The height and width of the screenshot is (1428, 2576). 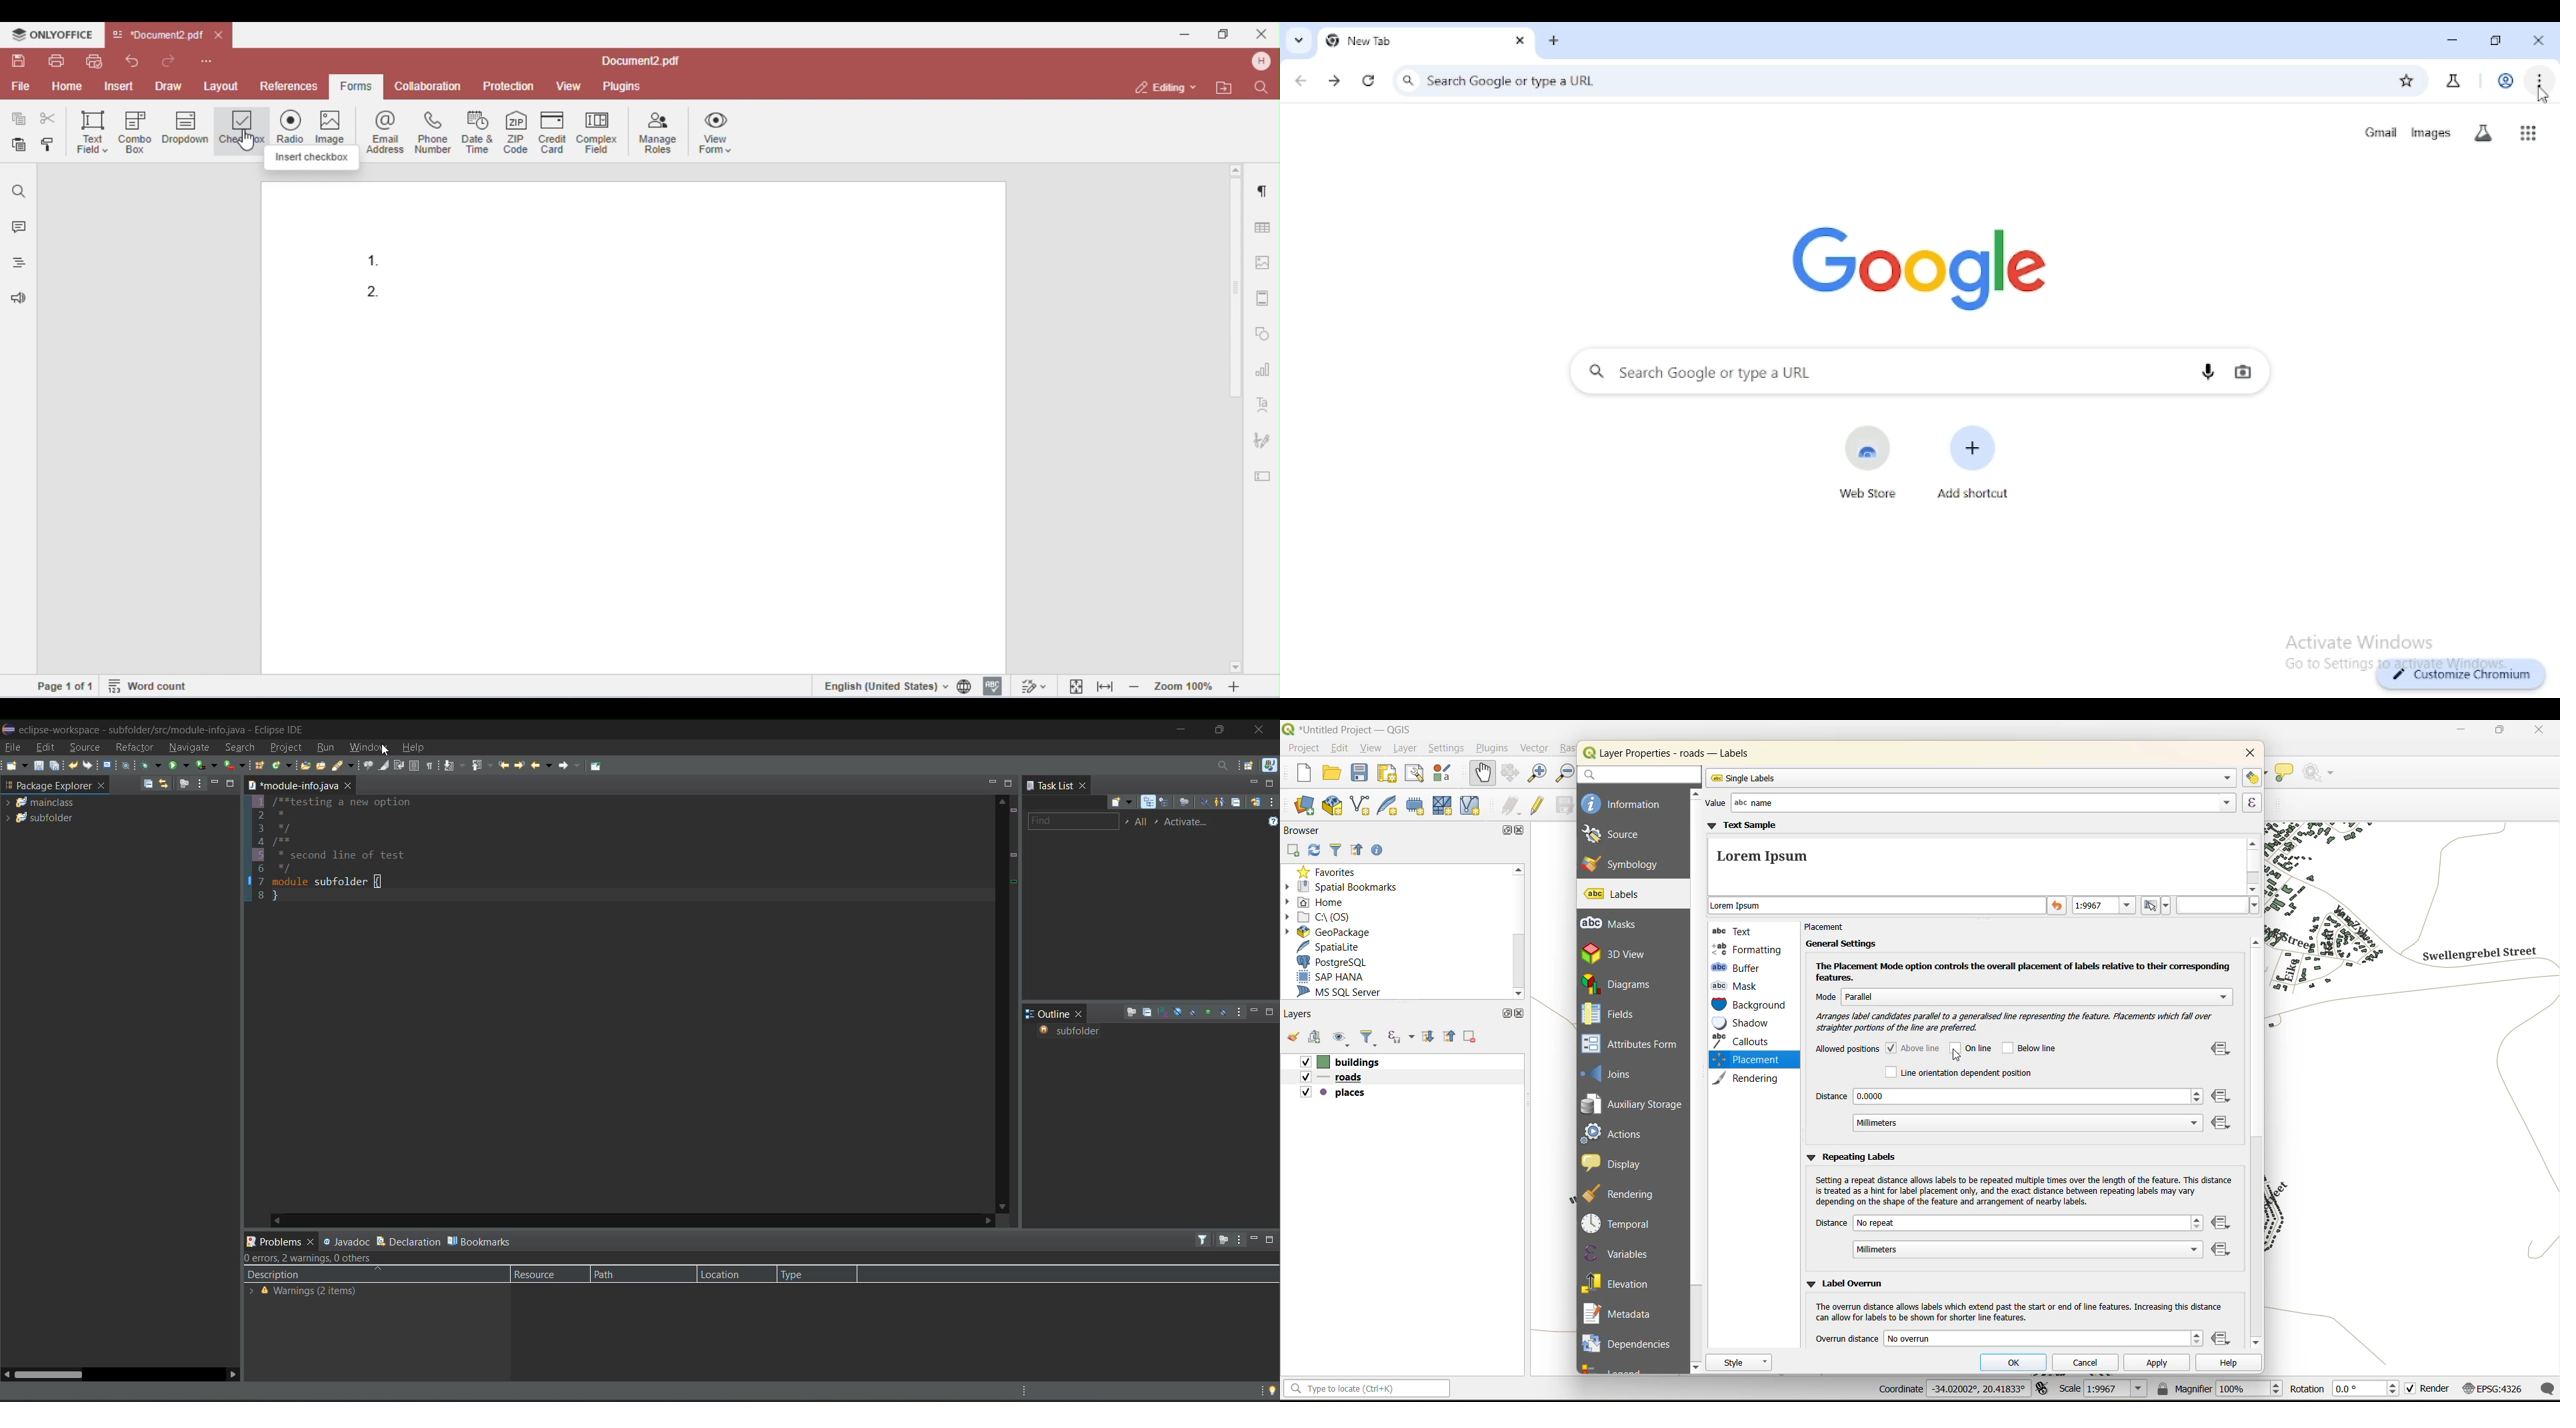 What do you see at coordinates (367, 767) in the screenshot?
I see `toggle java editor breadcrumb` at bounding box center [367, 767].